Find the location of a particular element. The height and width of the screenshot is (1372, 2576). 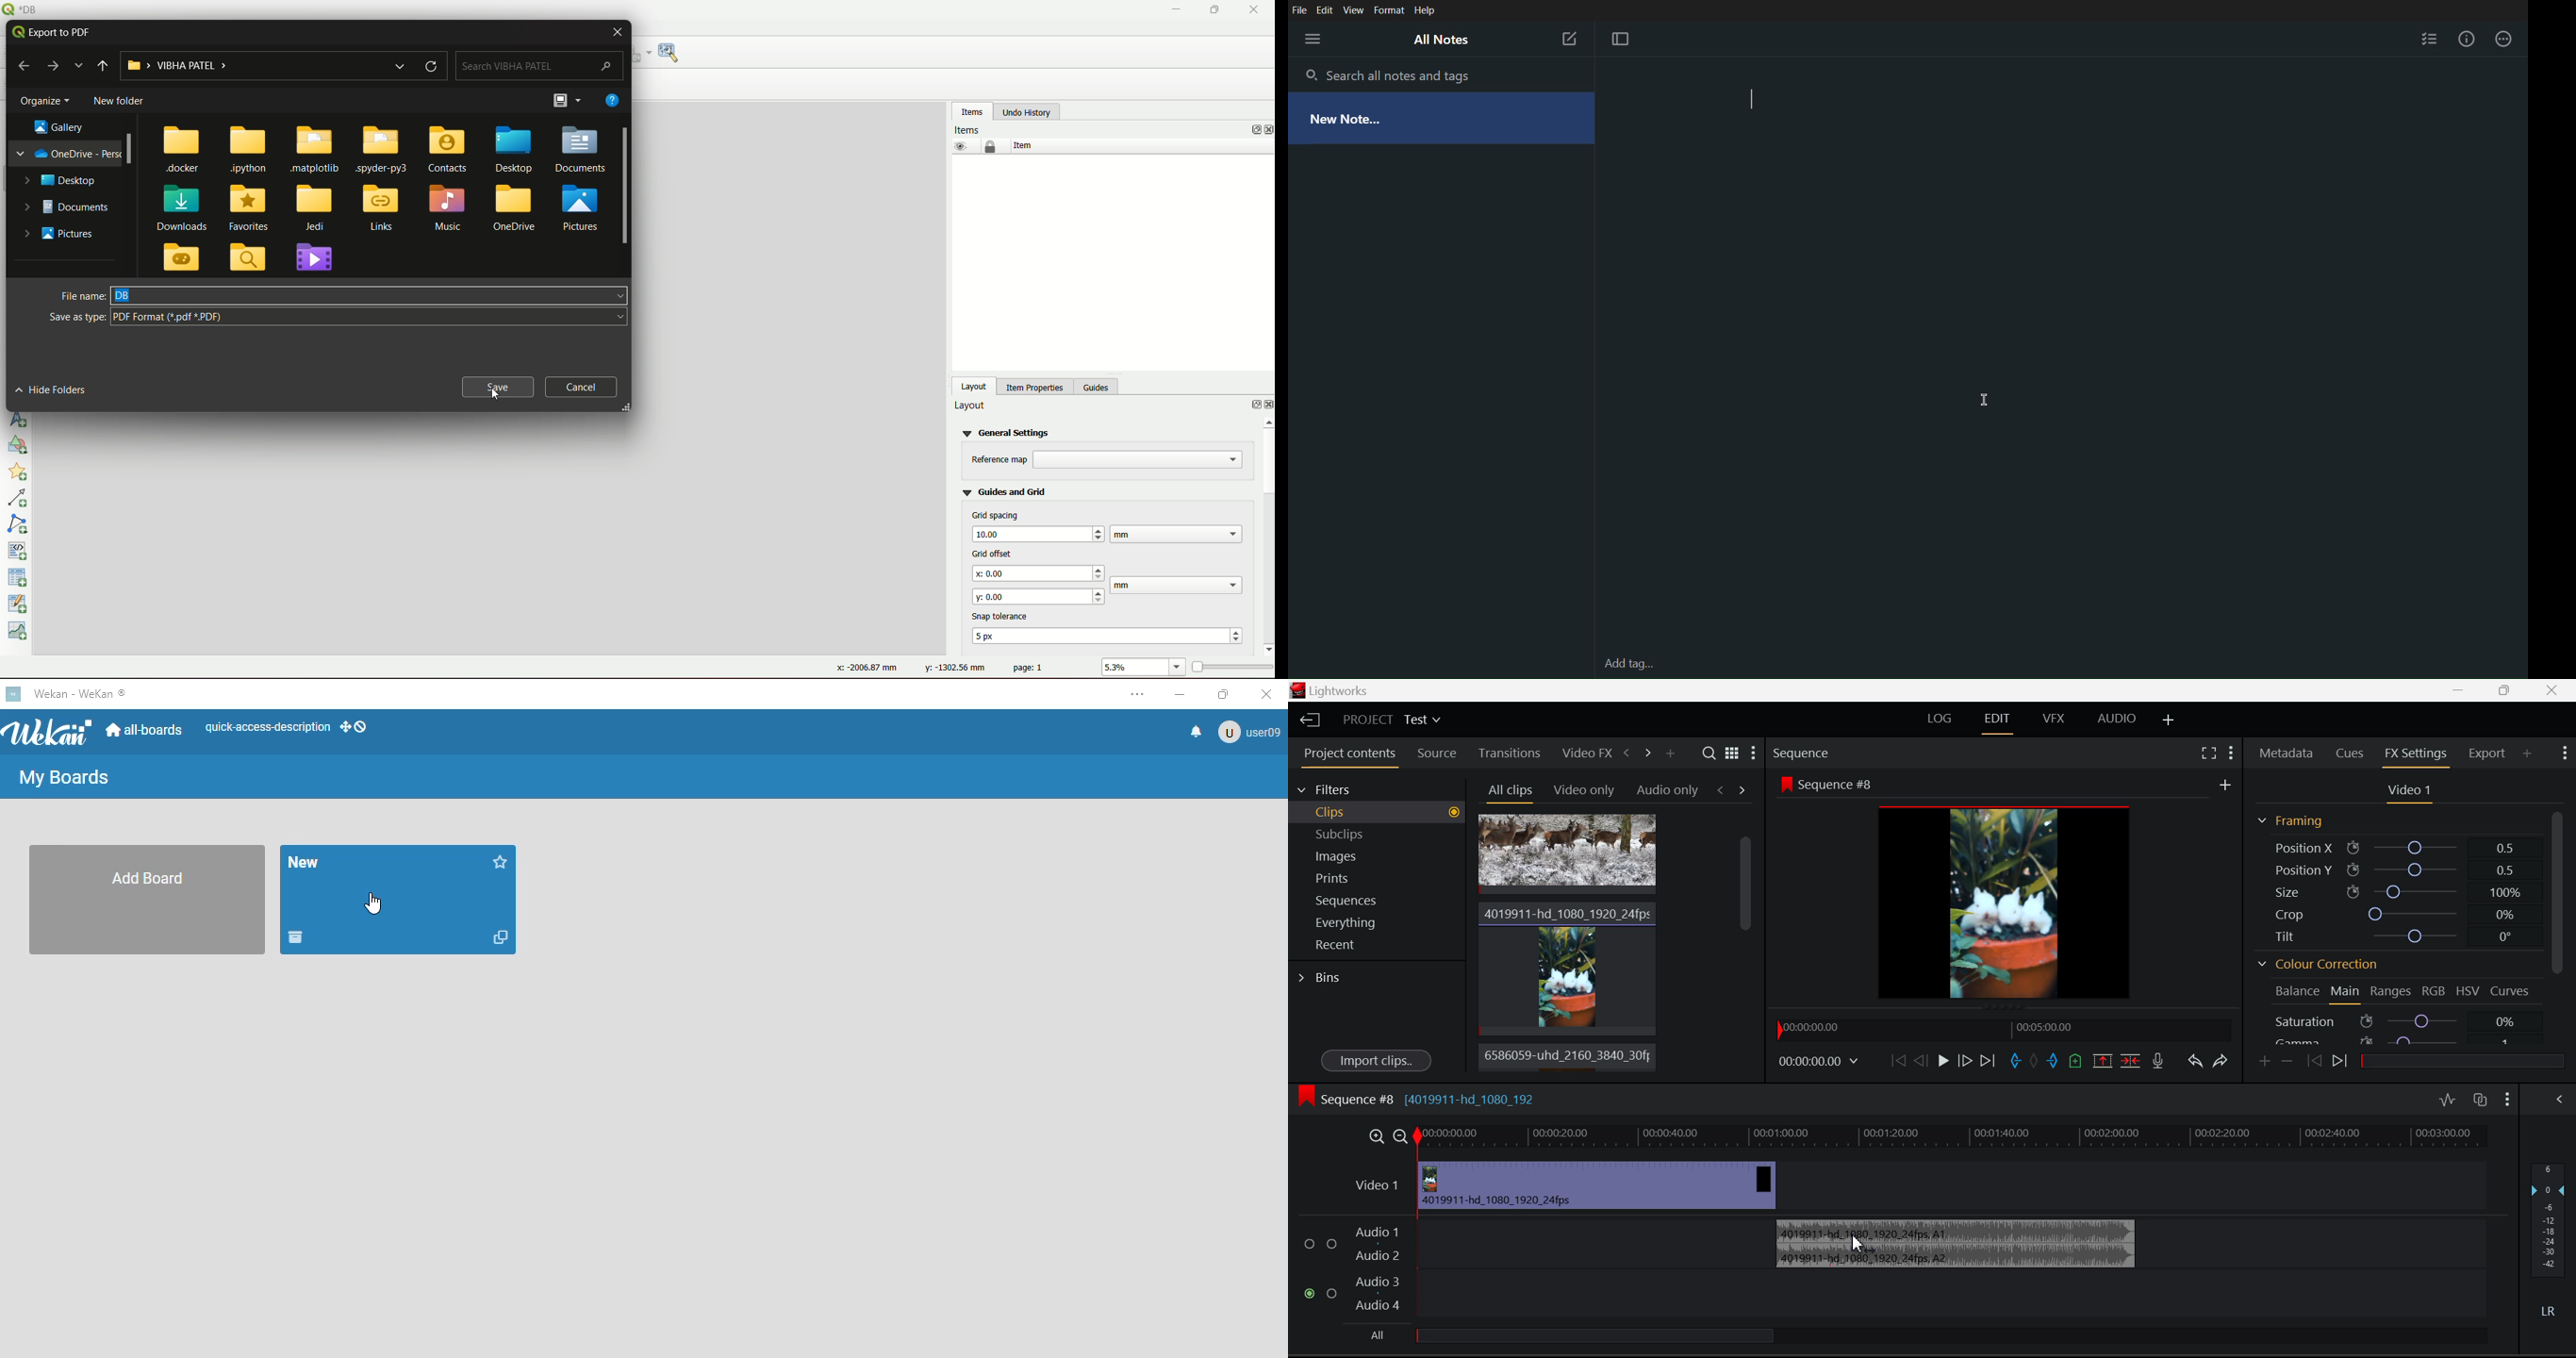

Name and logo is located at coordinates (25, 9).